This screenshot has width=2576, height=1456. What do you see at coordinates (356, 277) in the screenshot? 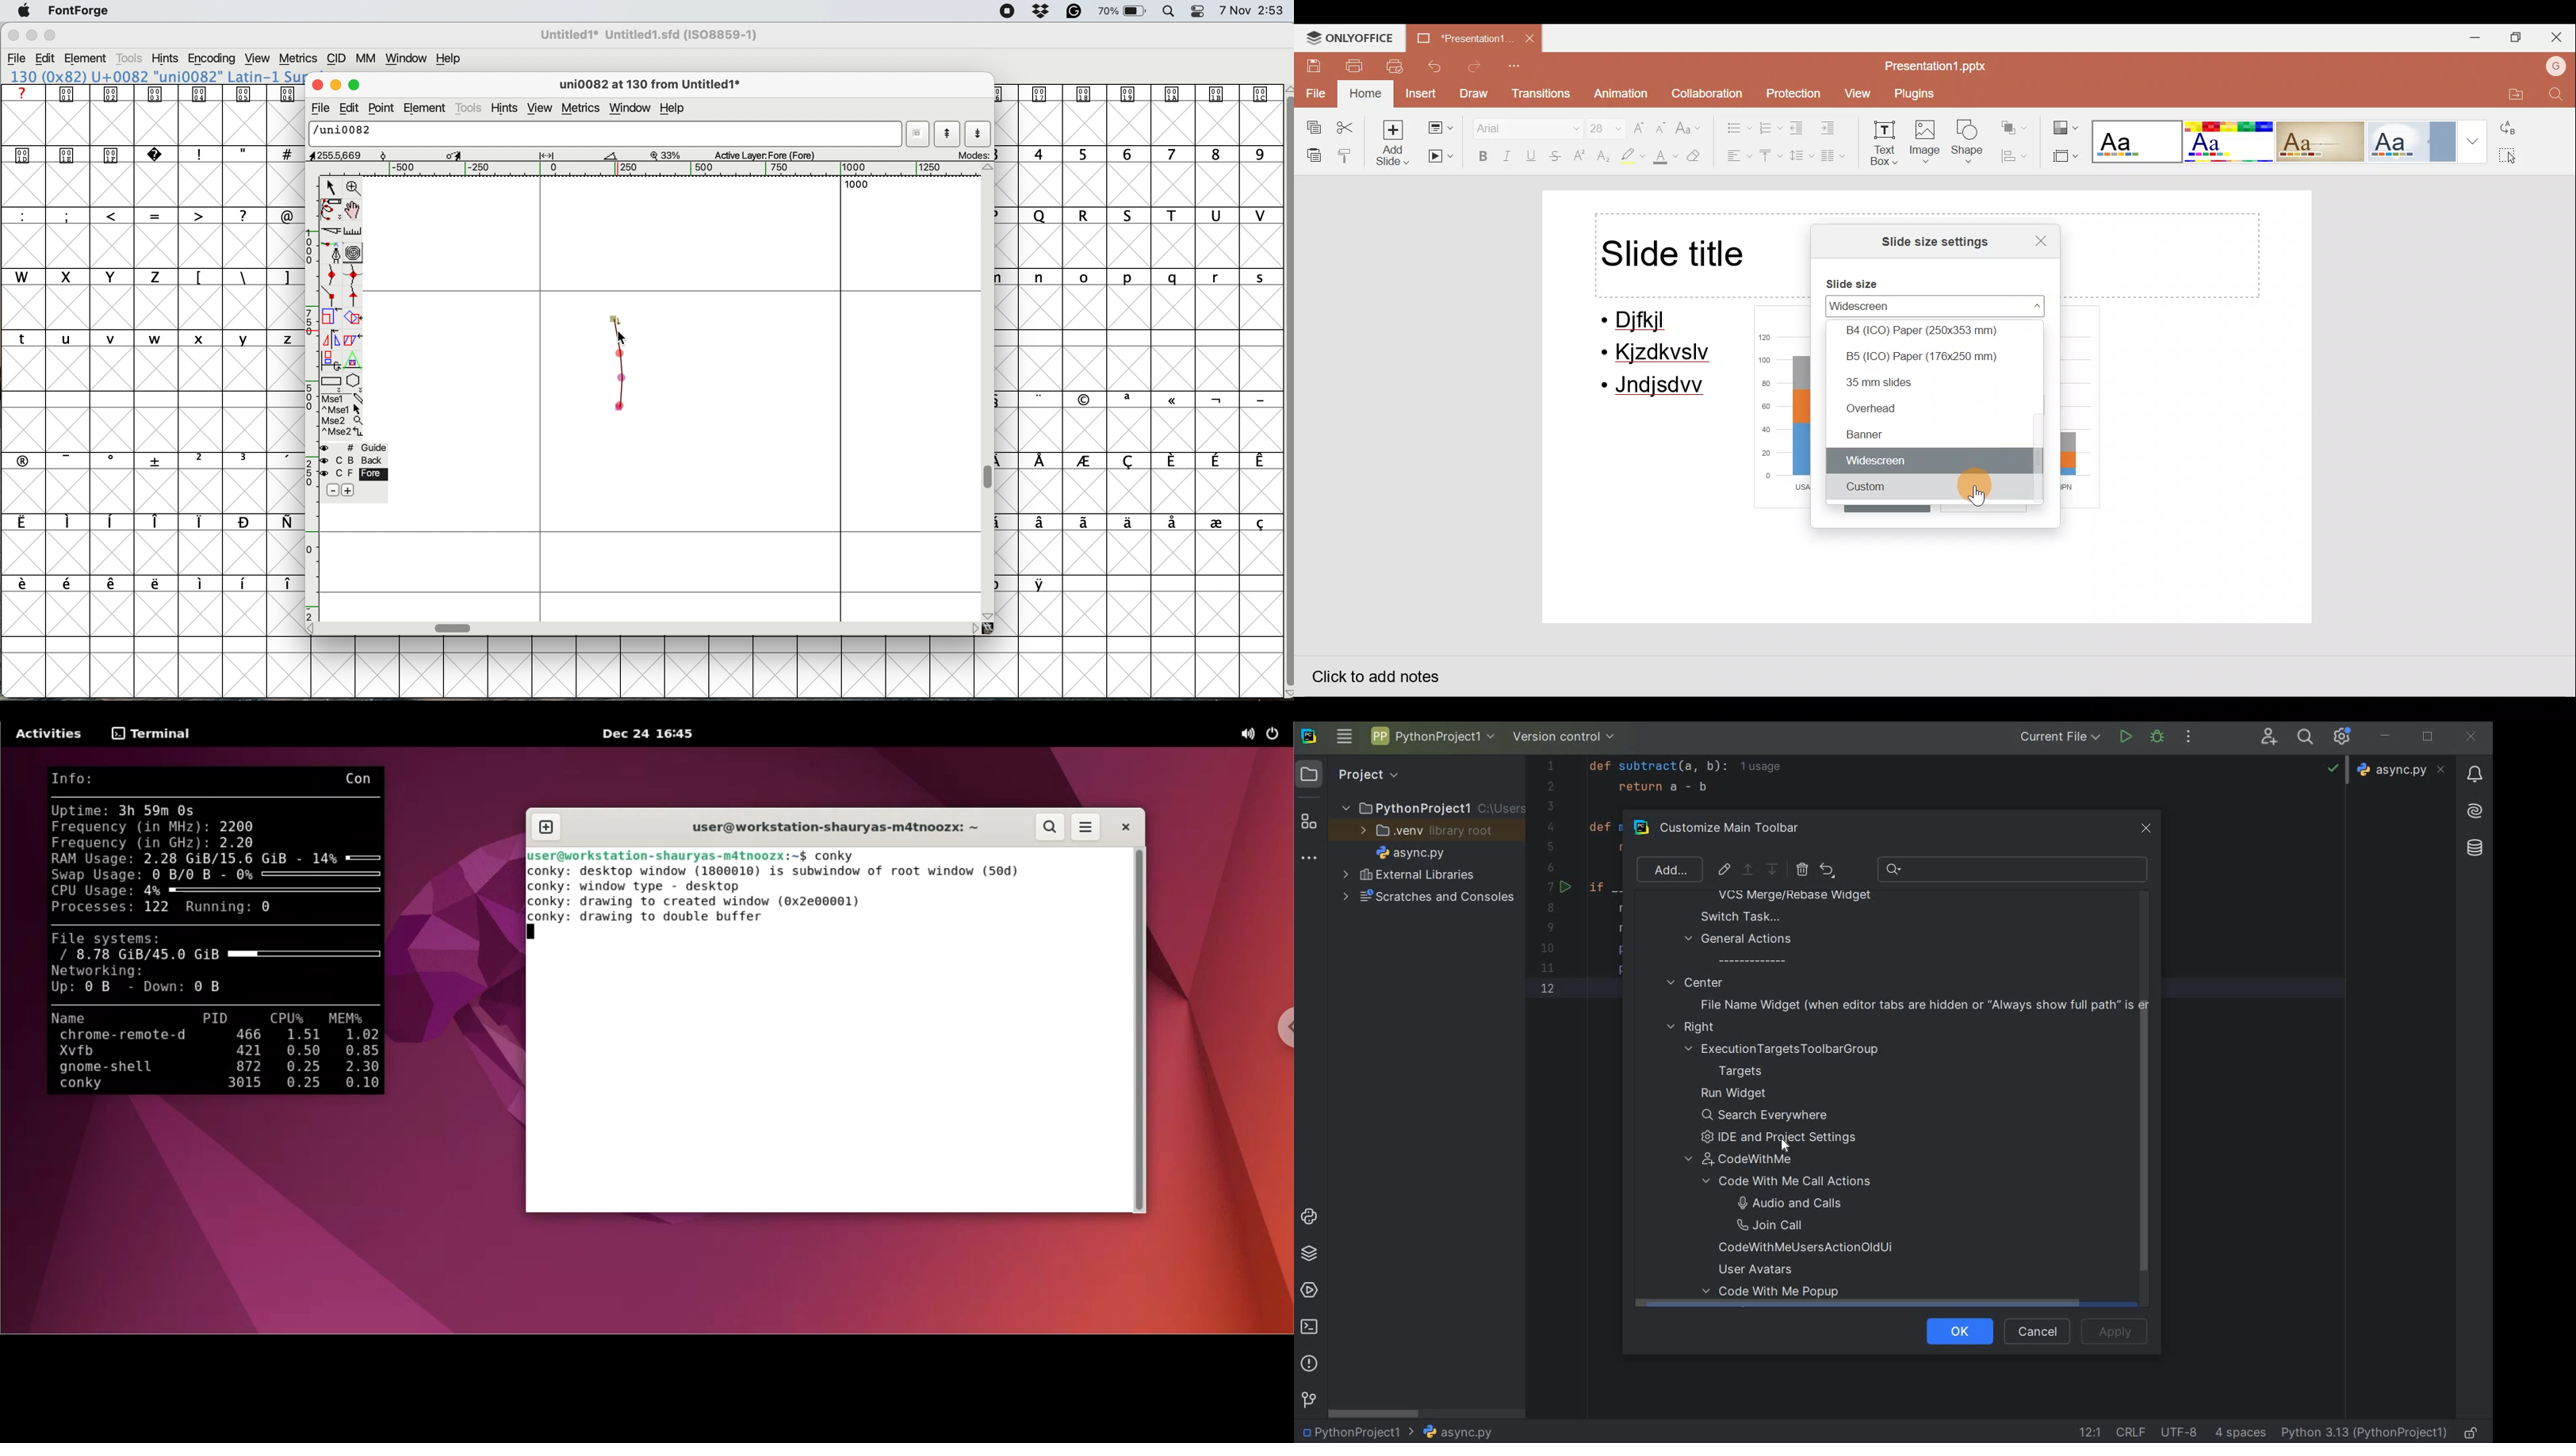
I see `add a curve point horizontally or vertically` at bounding box center [356, 277].